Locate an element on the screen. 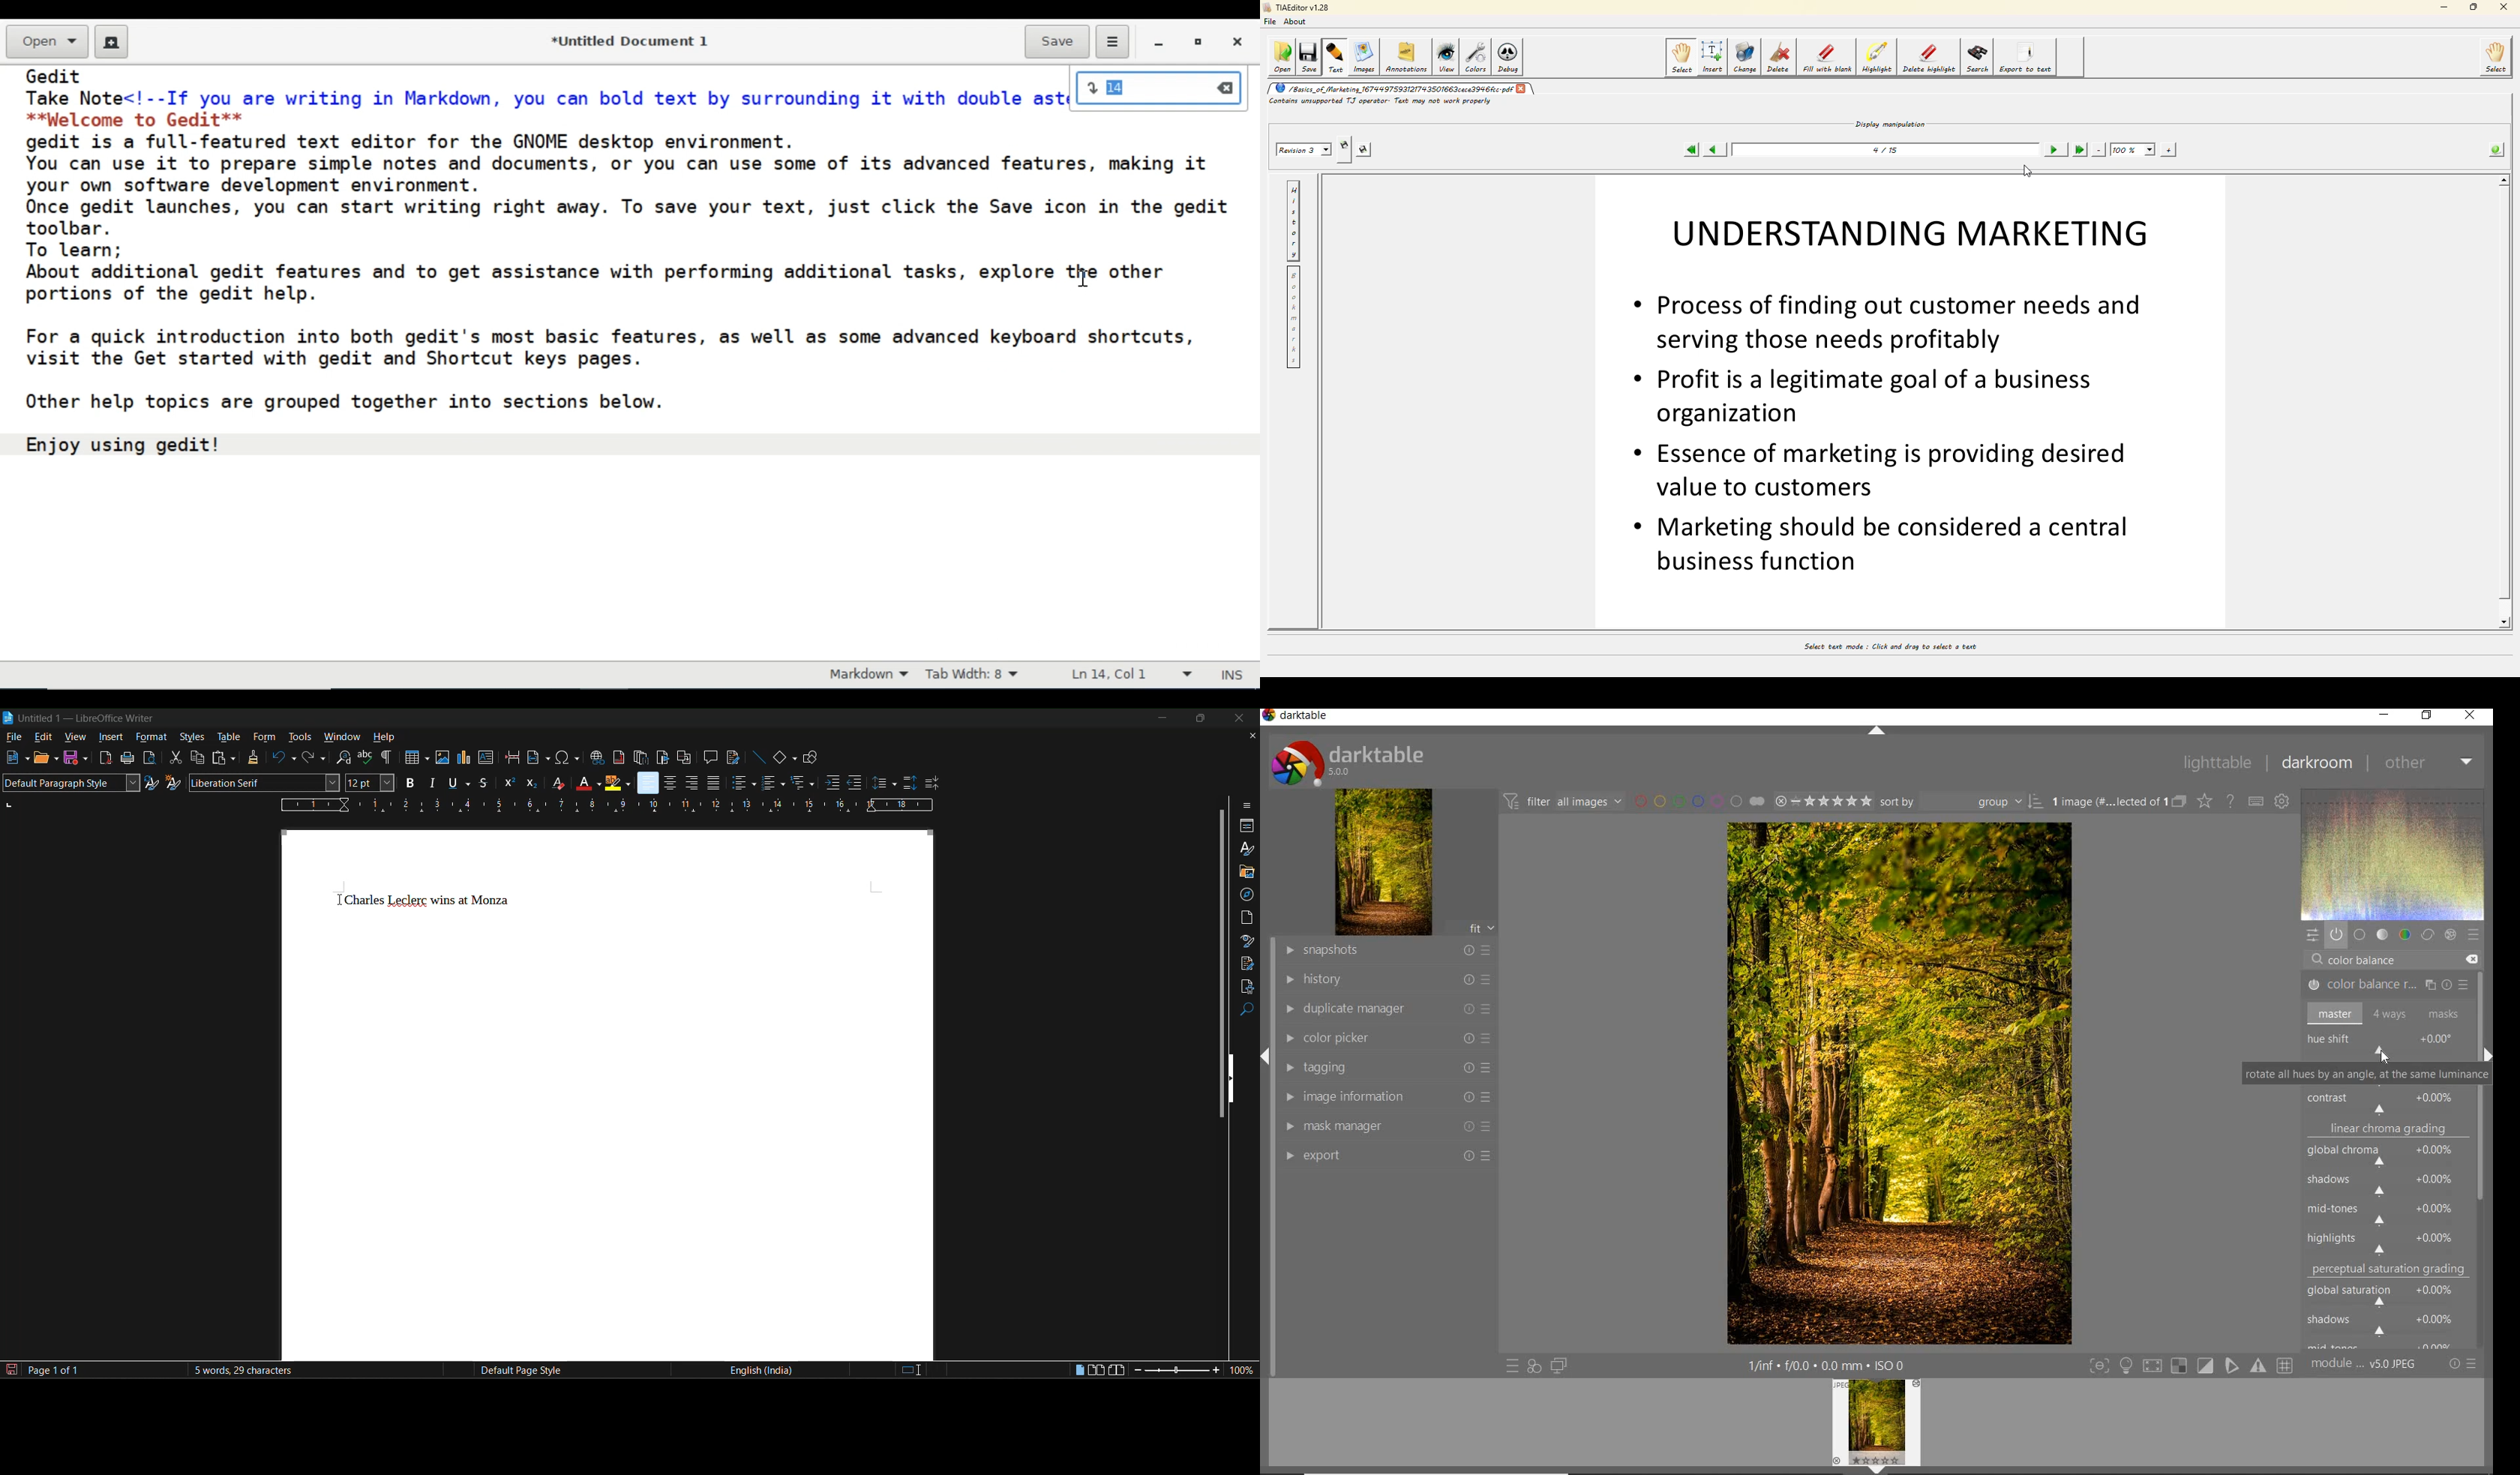 Image resolution: width=2520 pixels, height=1484 pixels. form is located at coordinates (266, 738).